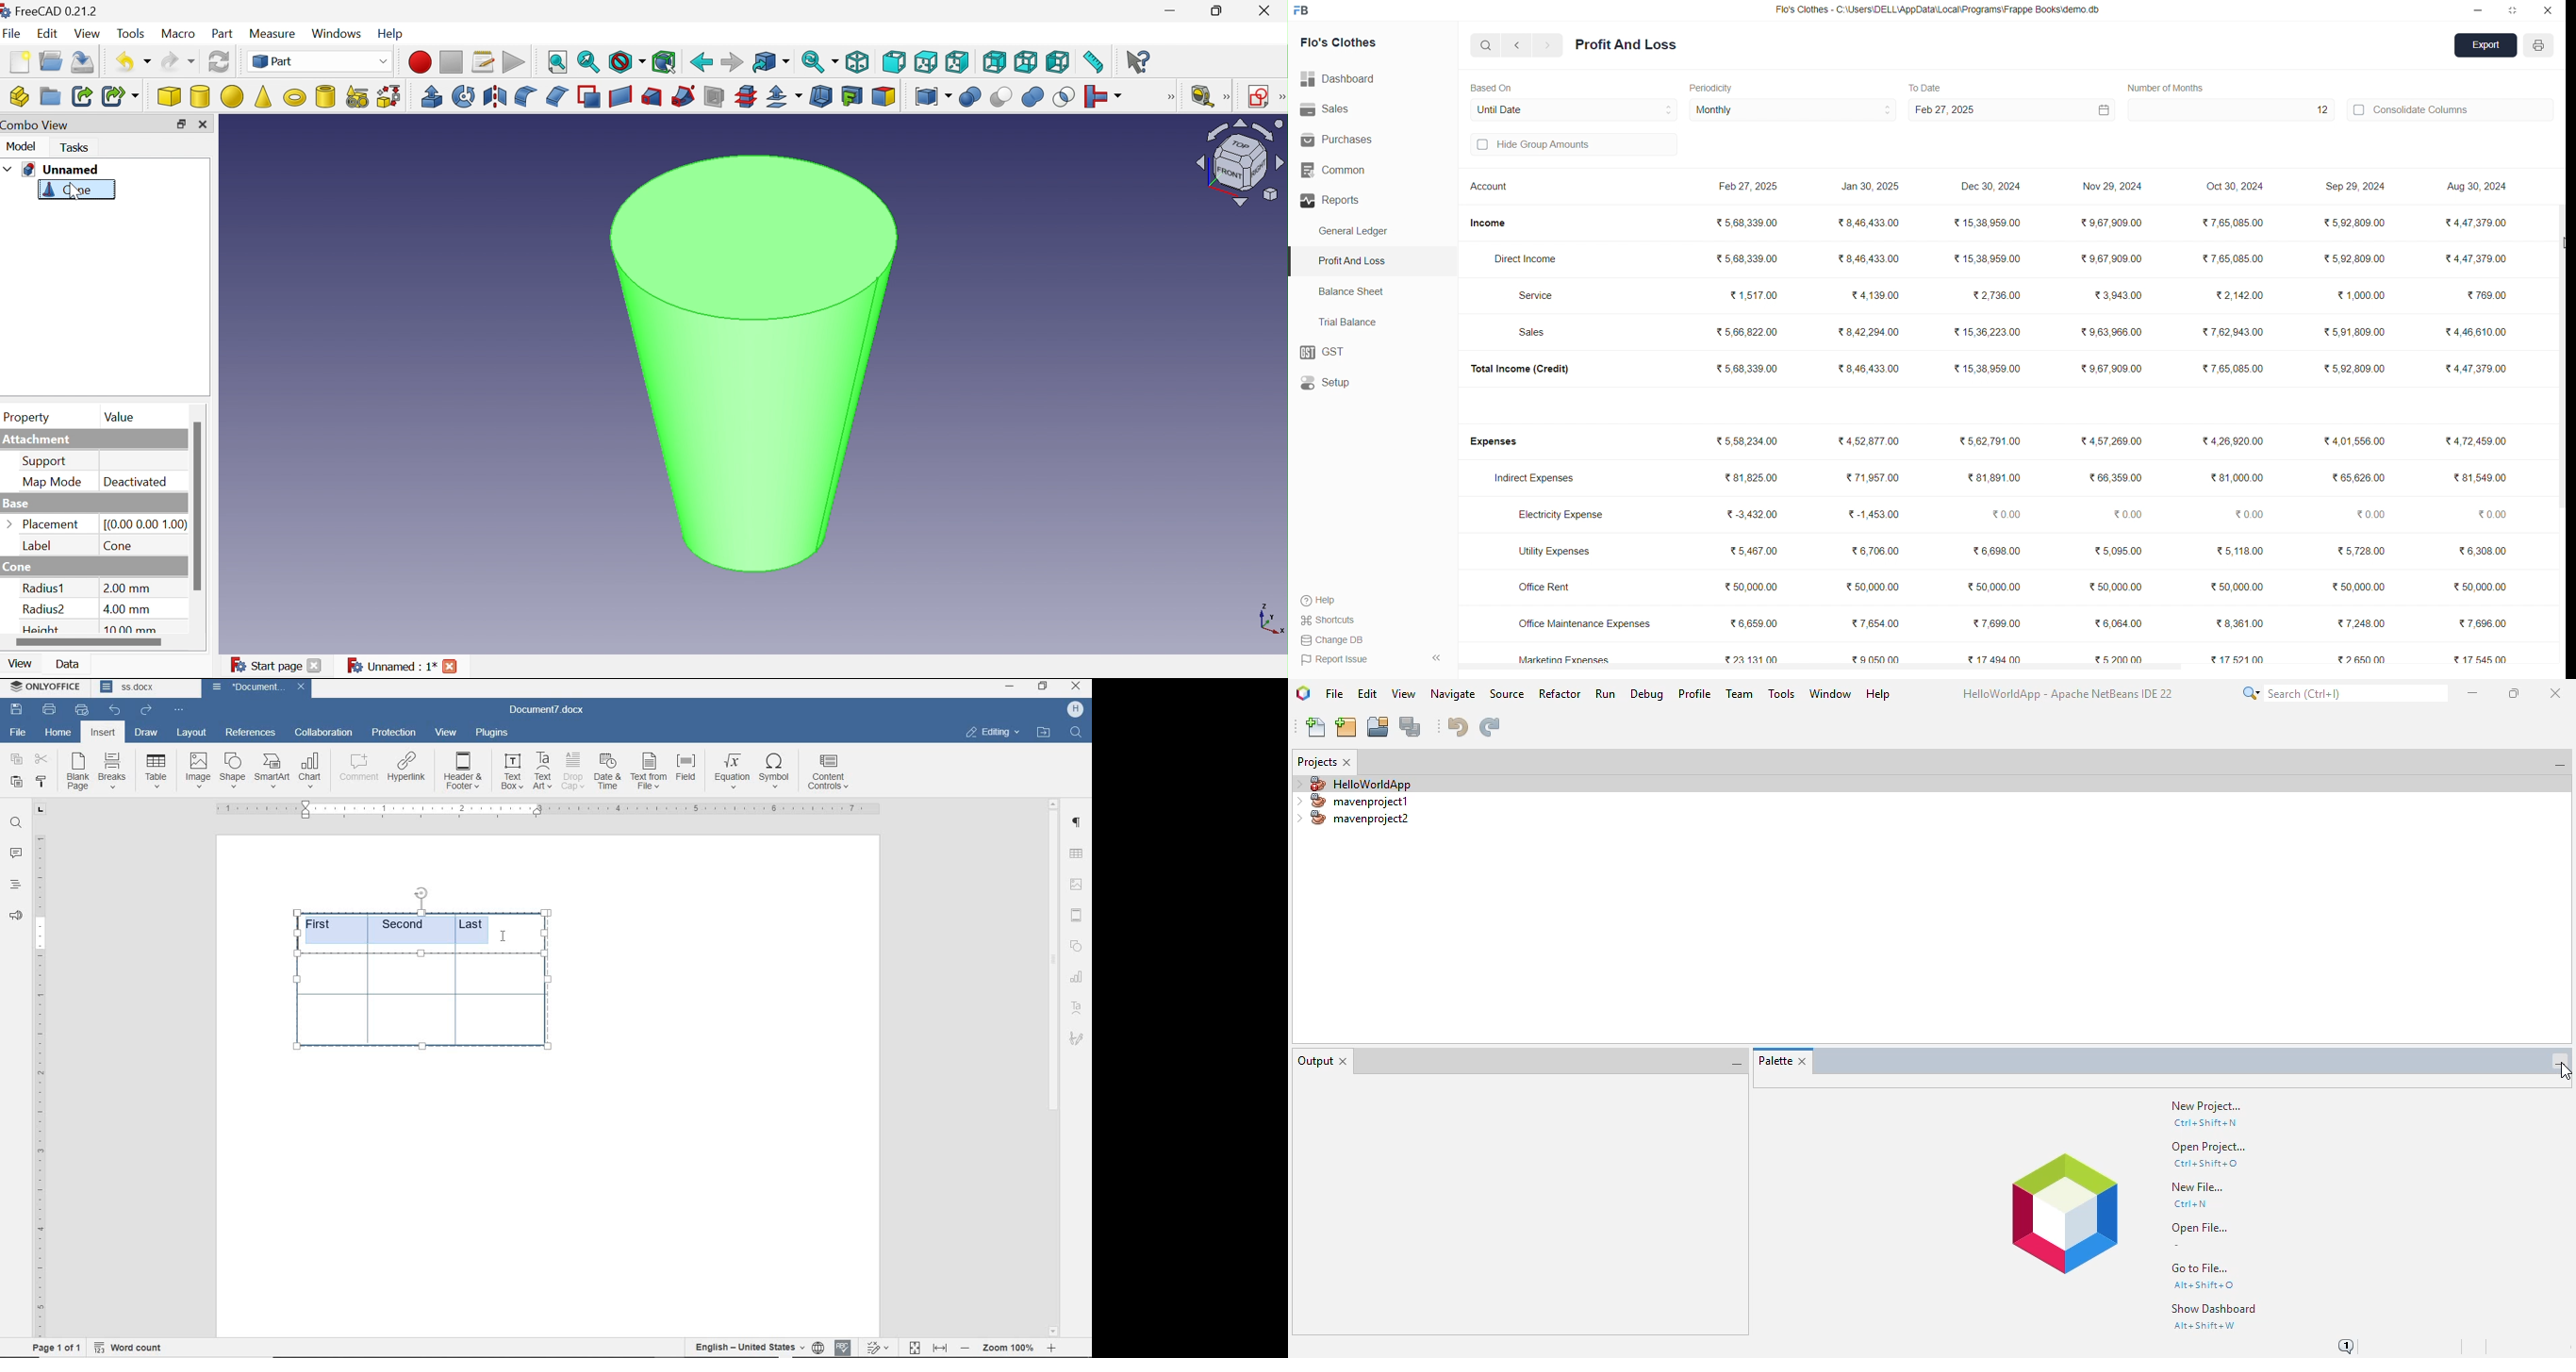  Describe the element at coordinates (2359, 551) in the screenshot. I see `₹ 5,728.00` at that location.